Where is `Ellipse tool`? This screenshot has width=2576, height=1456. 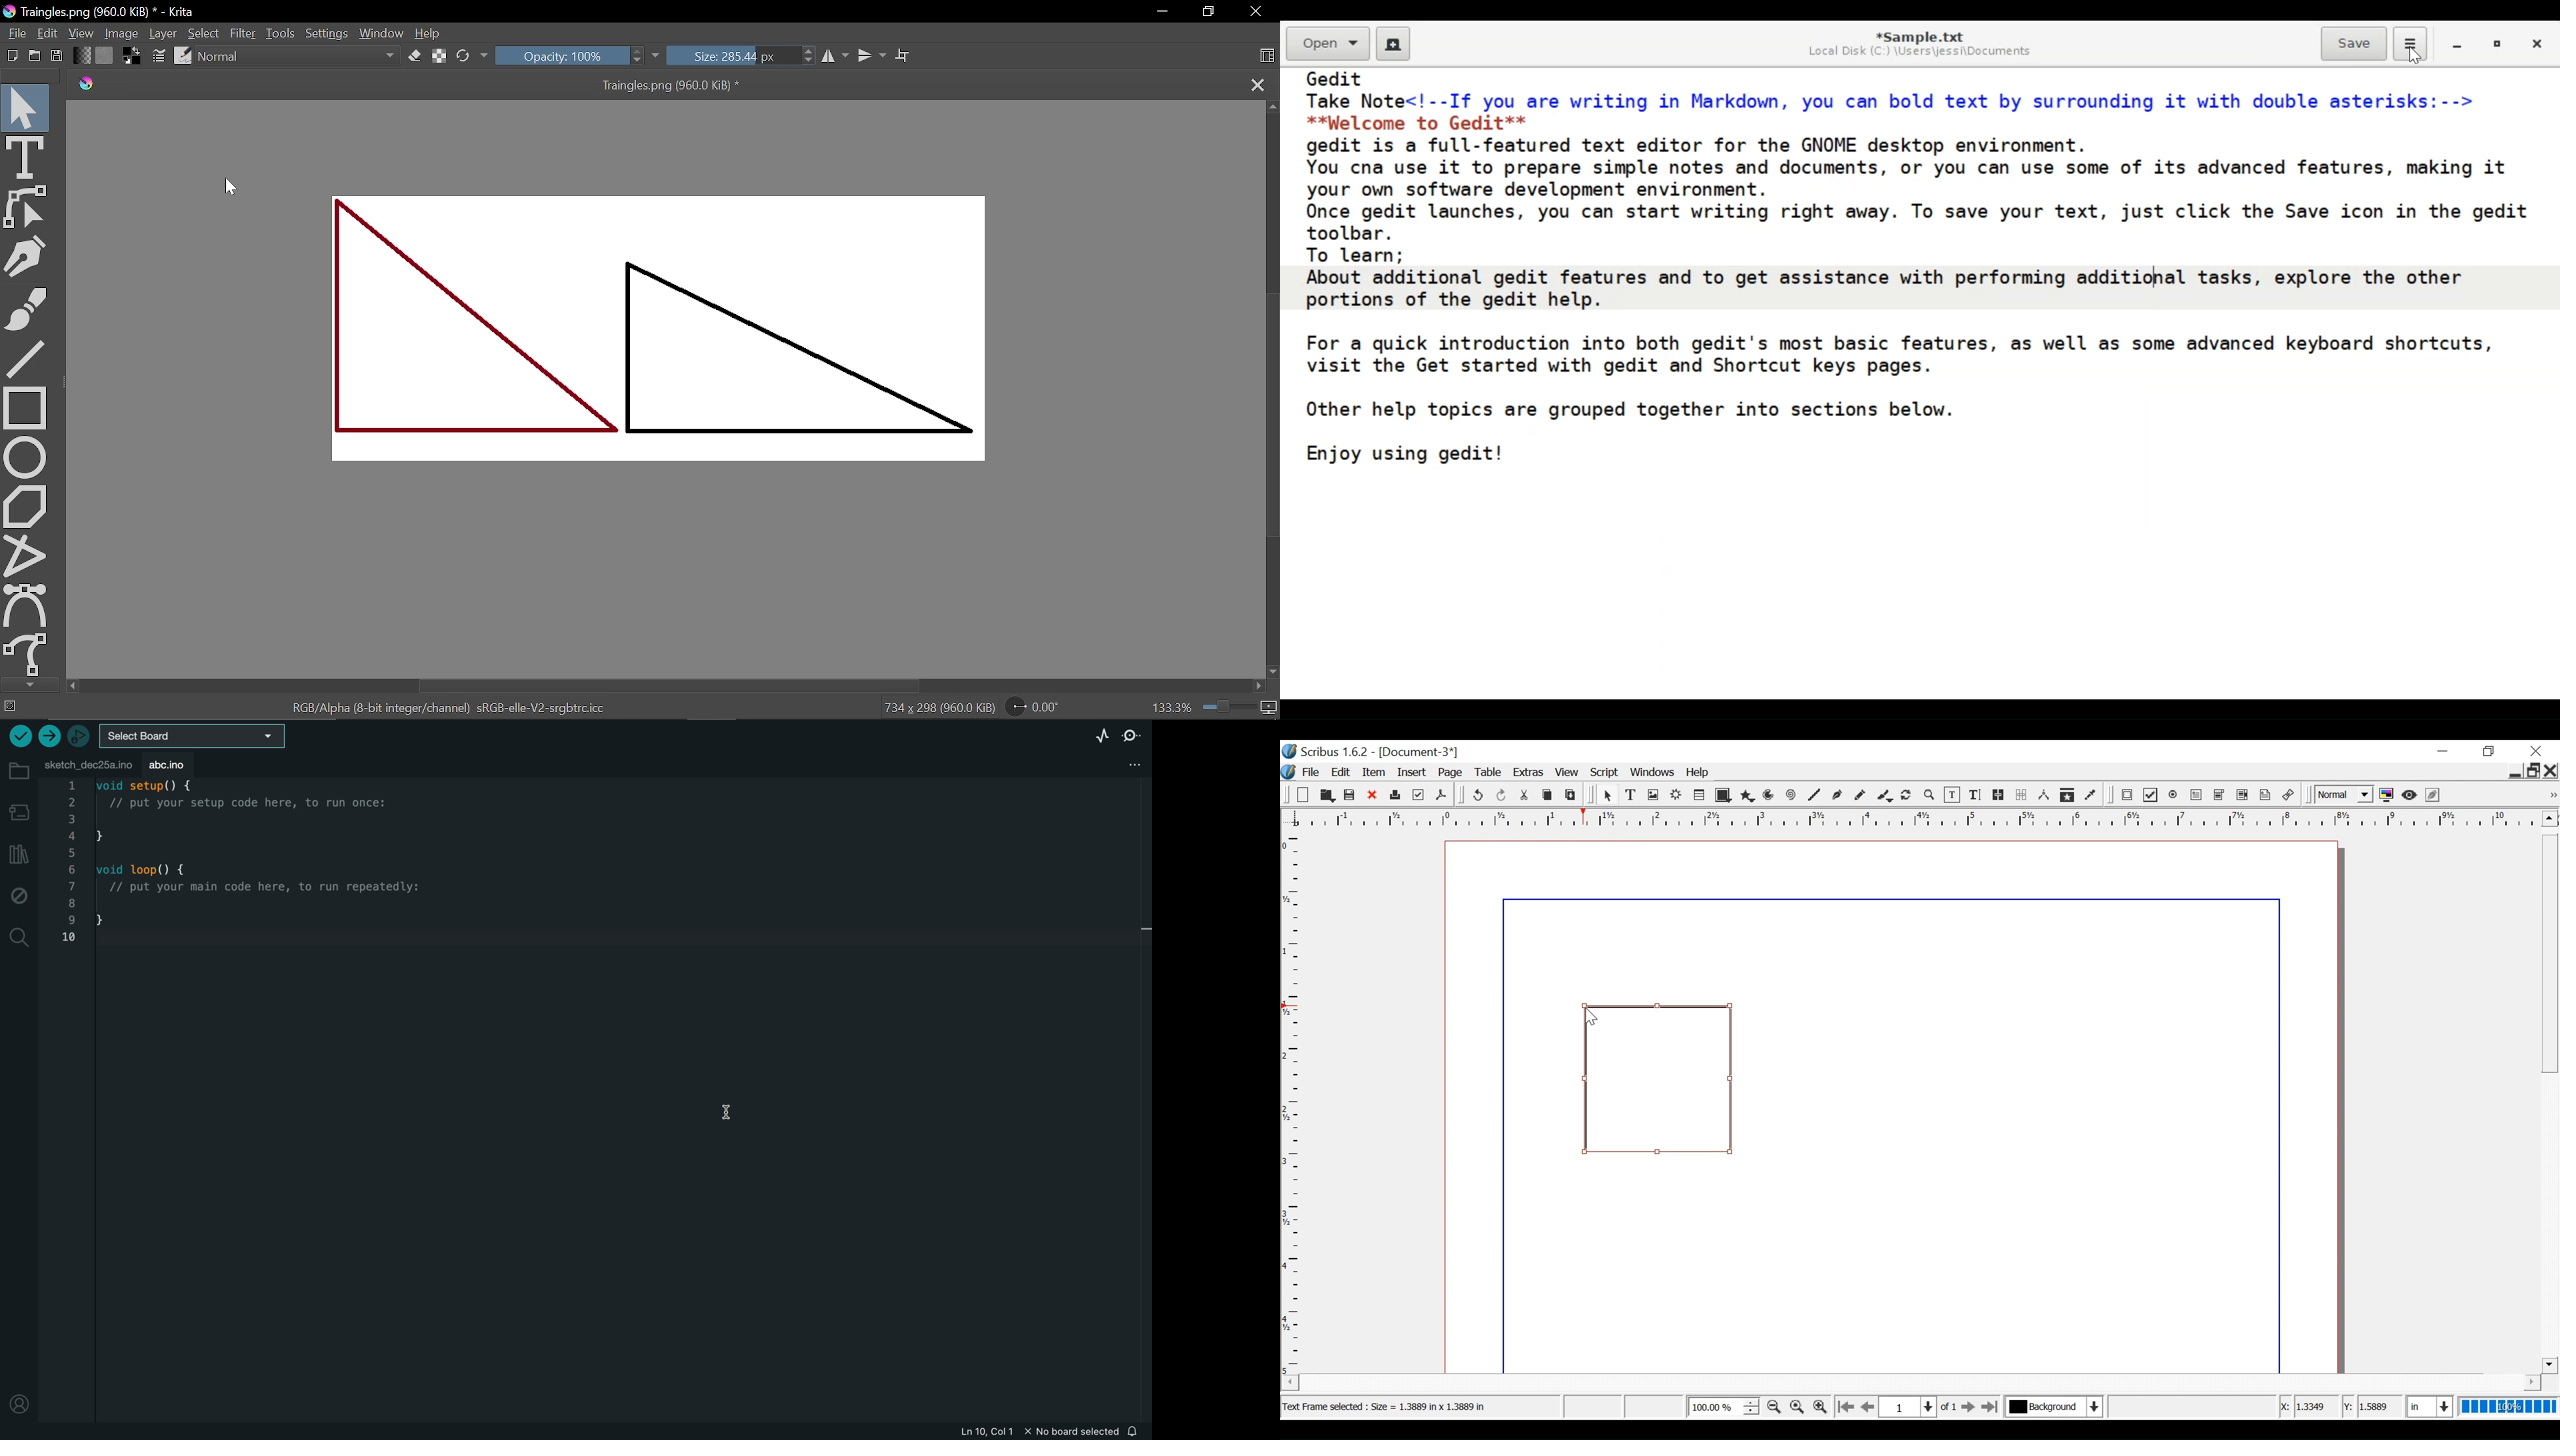 Ellipse tool is located at coordinates (26, 457).